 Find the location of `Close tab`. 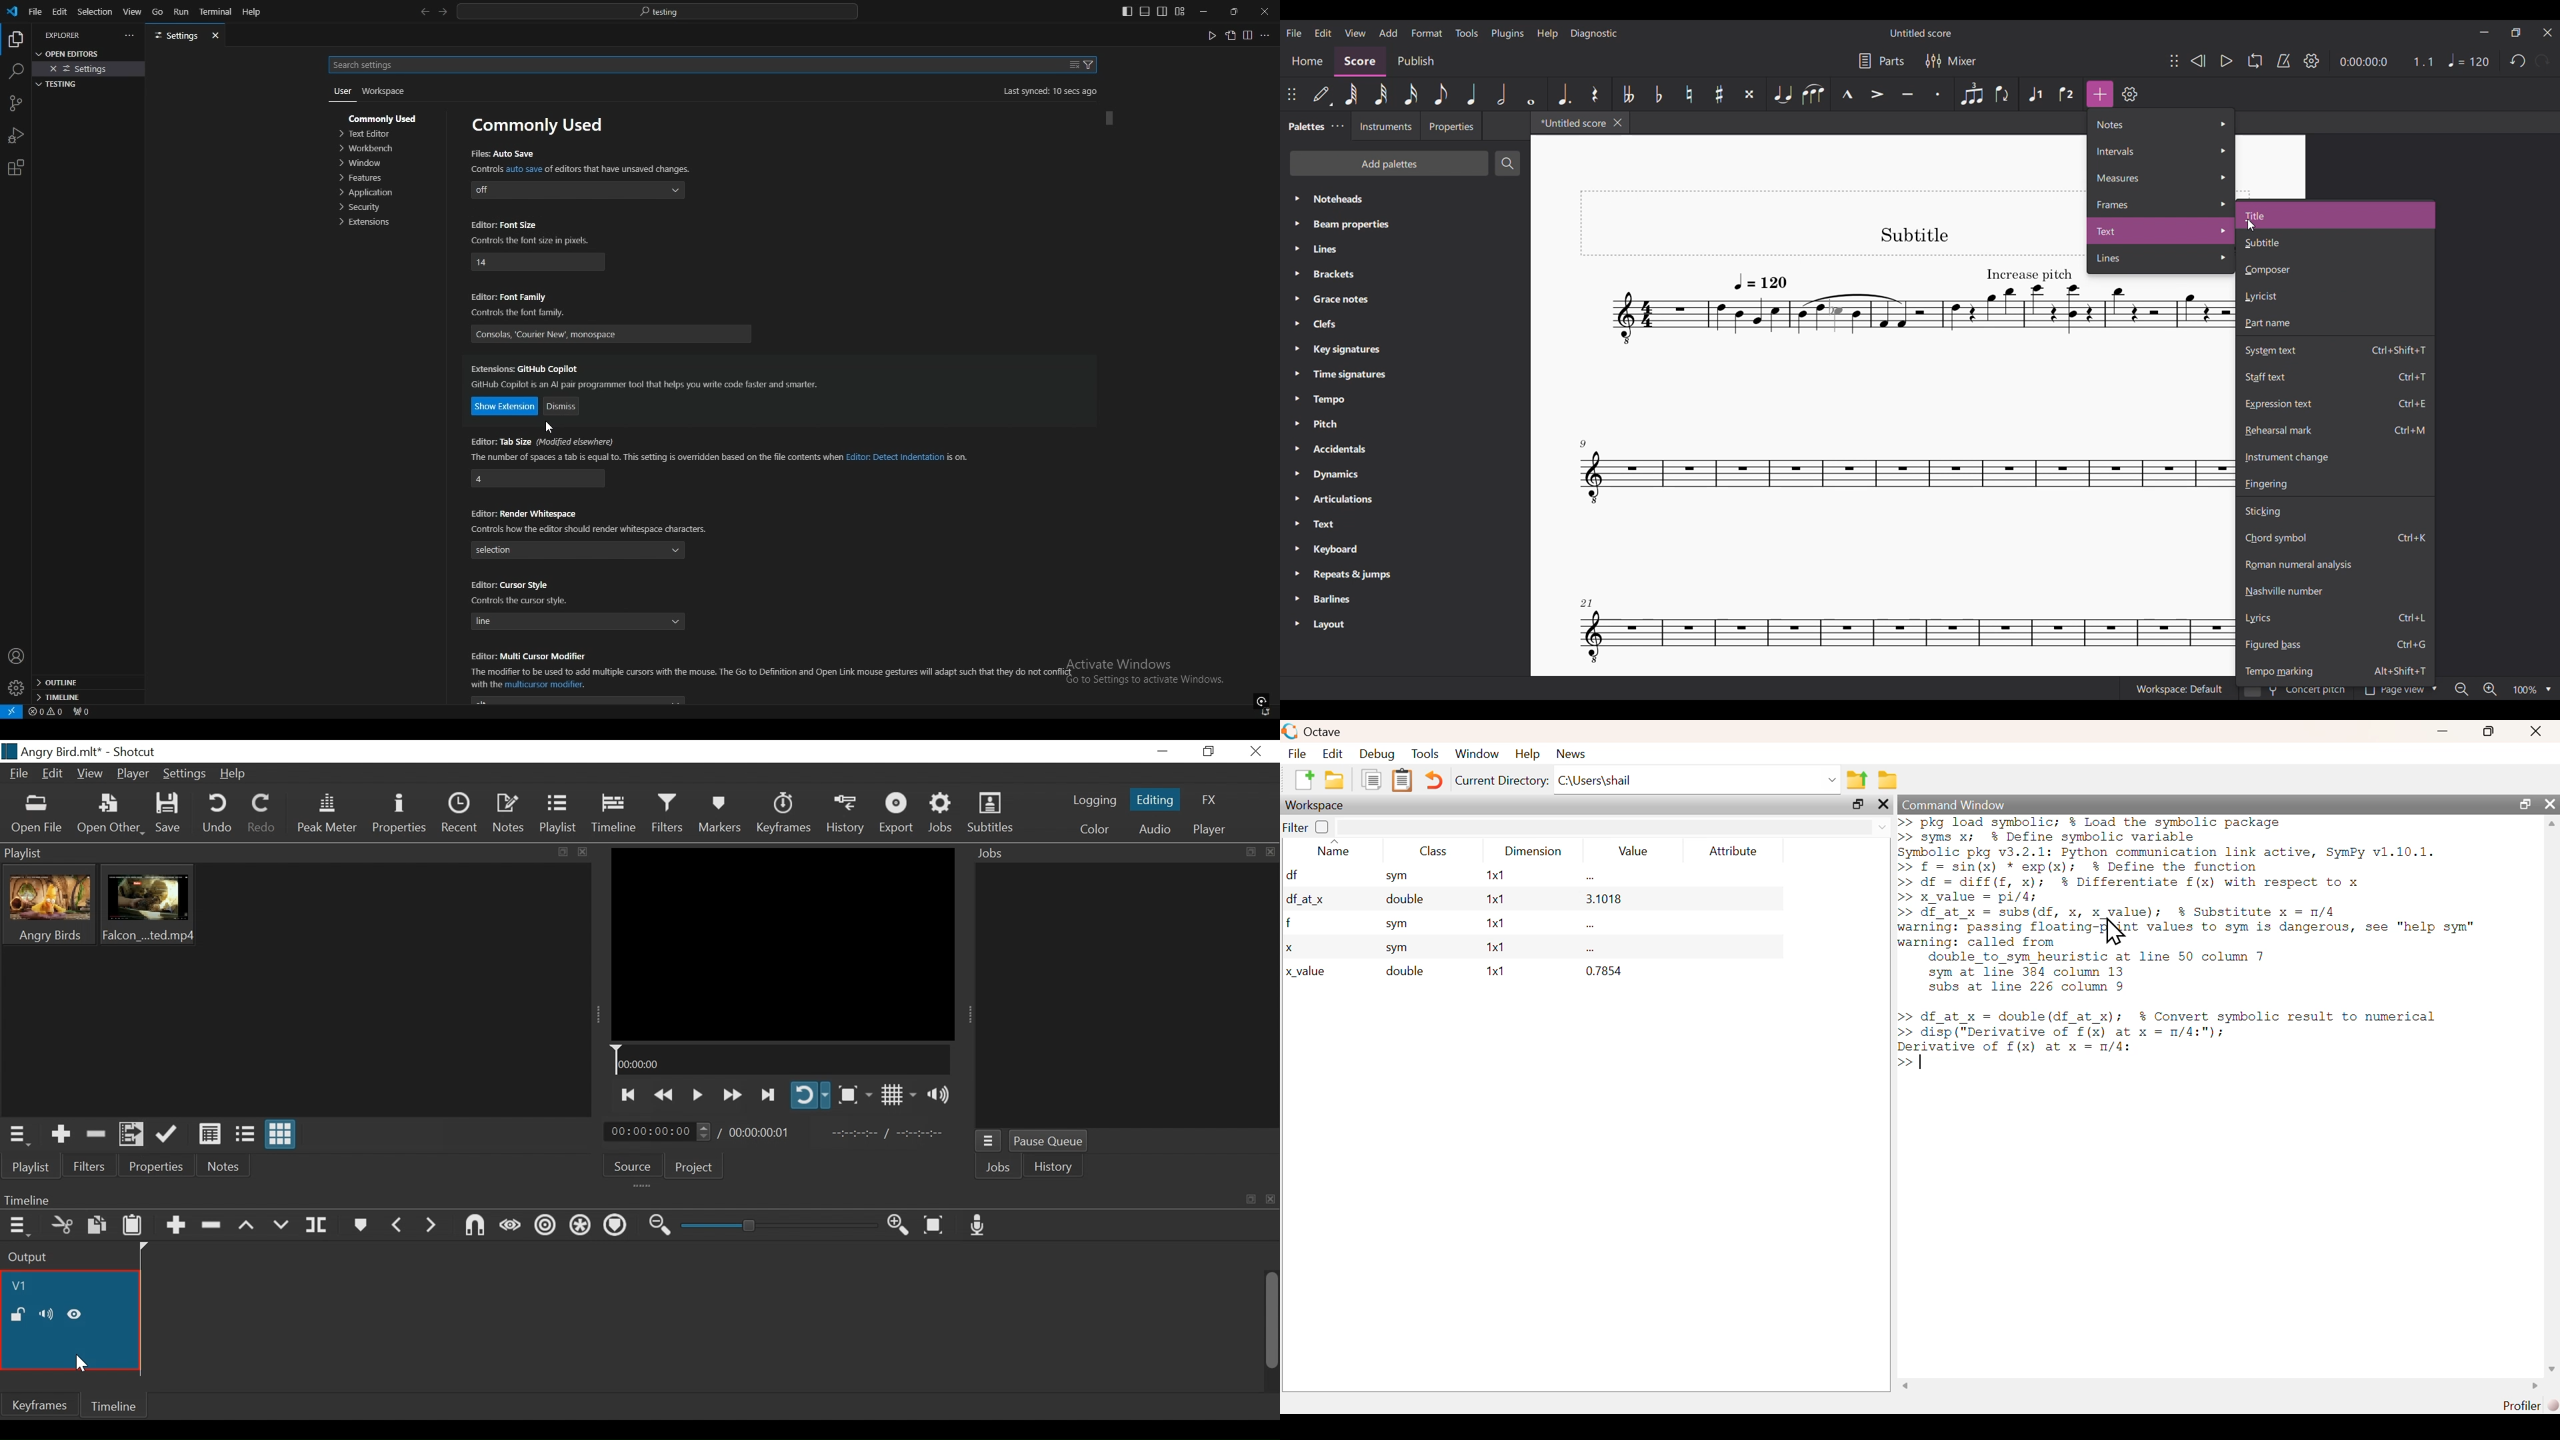

Close tab is located at coordinates (1617, 122).